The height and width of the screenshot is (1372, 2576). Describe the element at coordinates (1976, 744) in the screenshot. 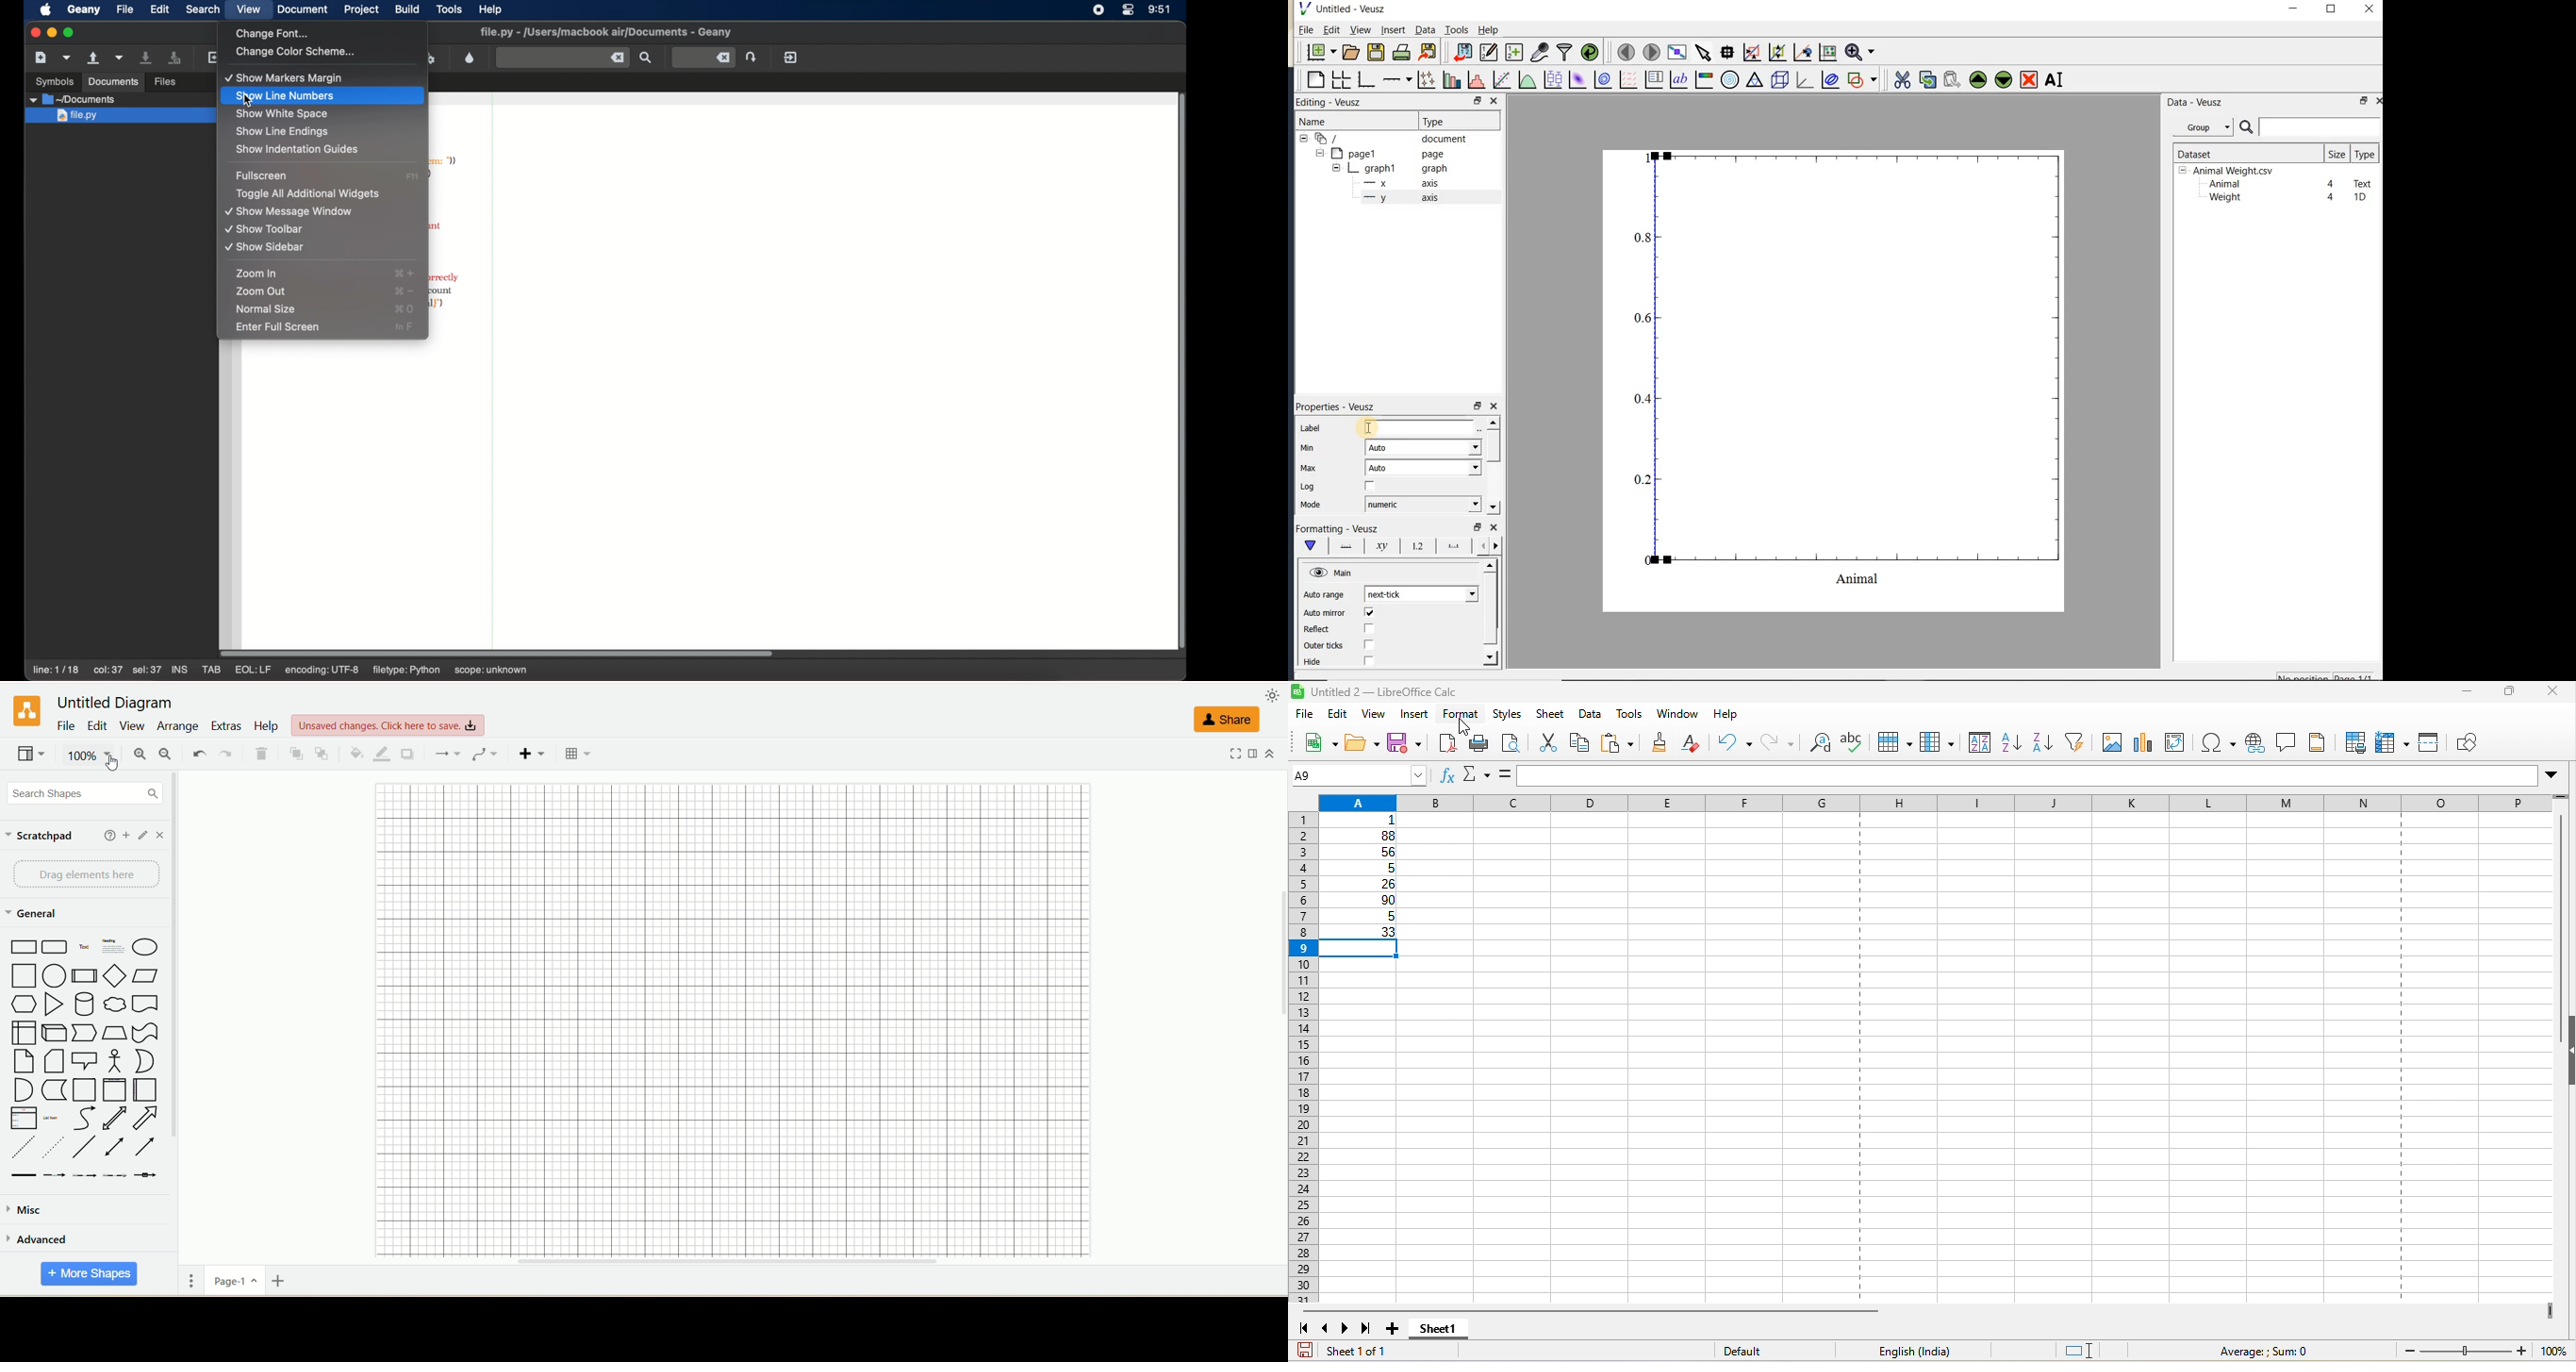

I see `sort` at that location.